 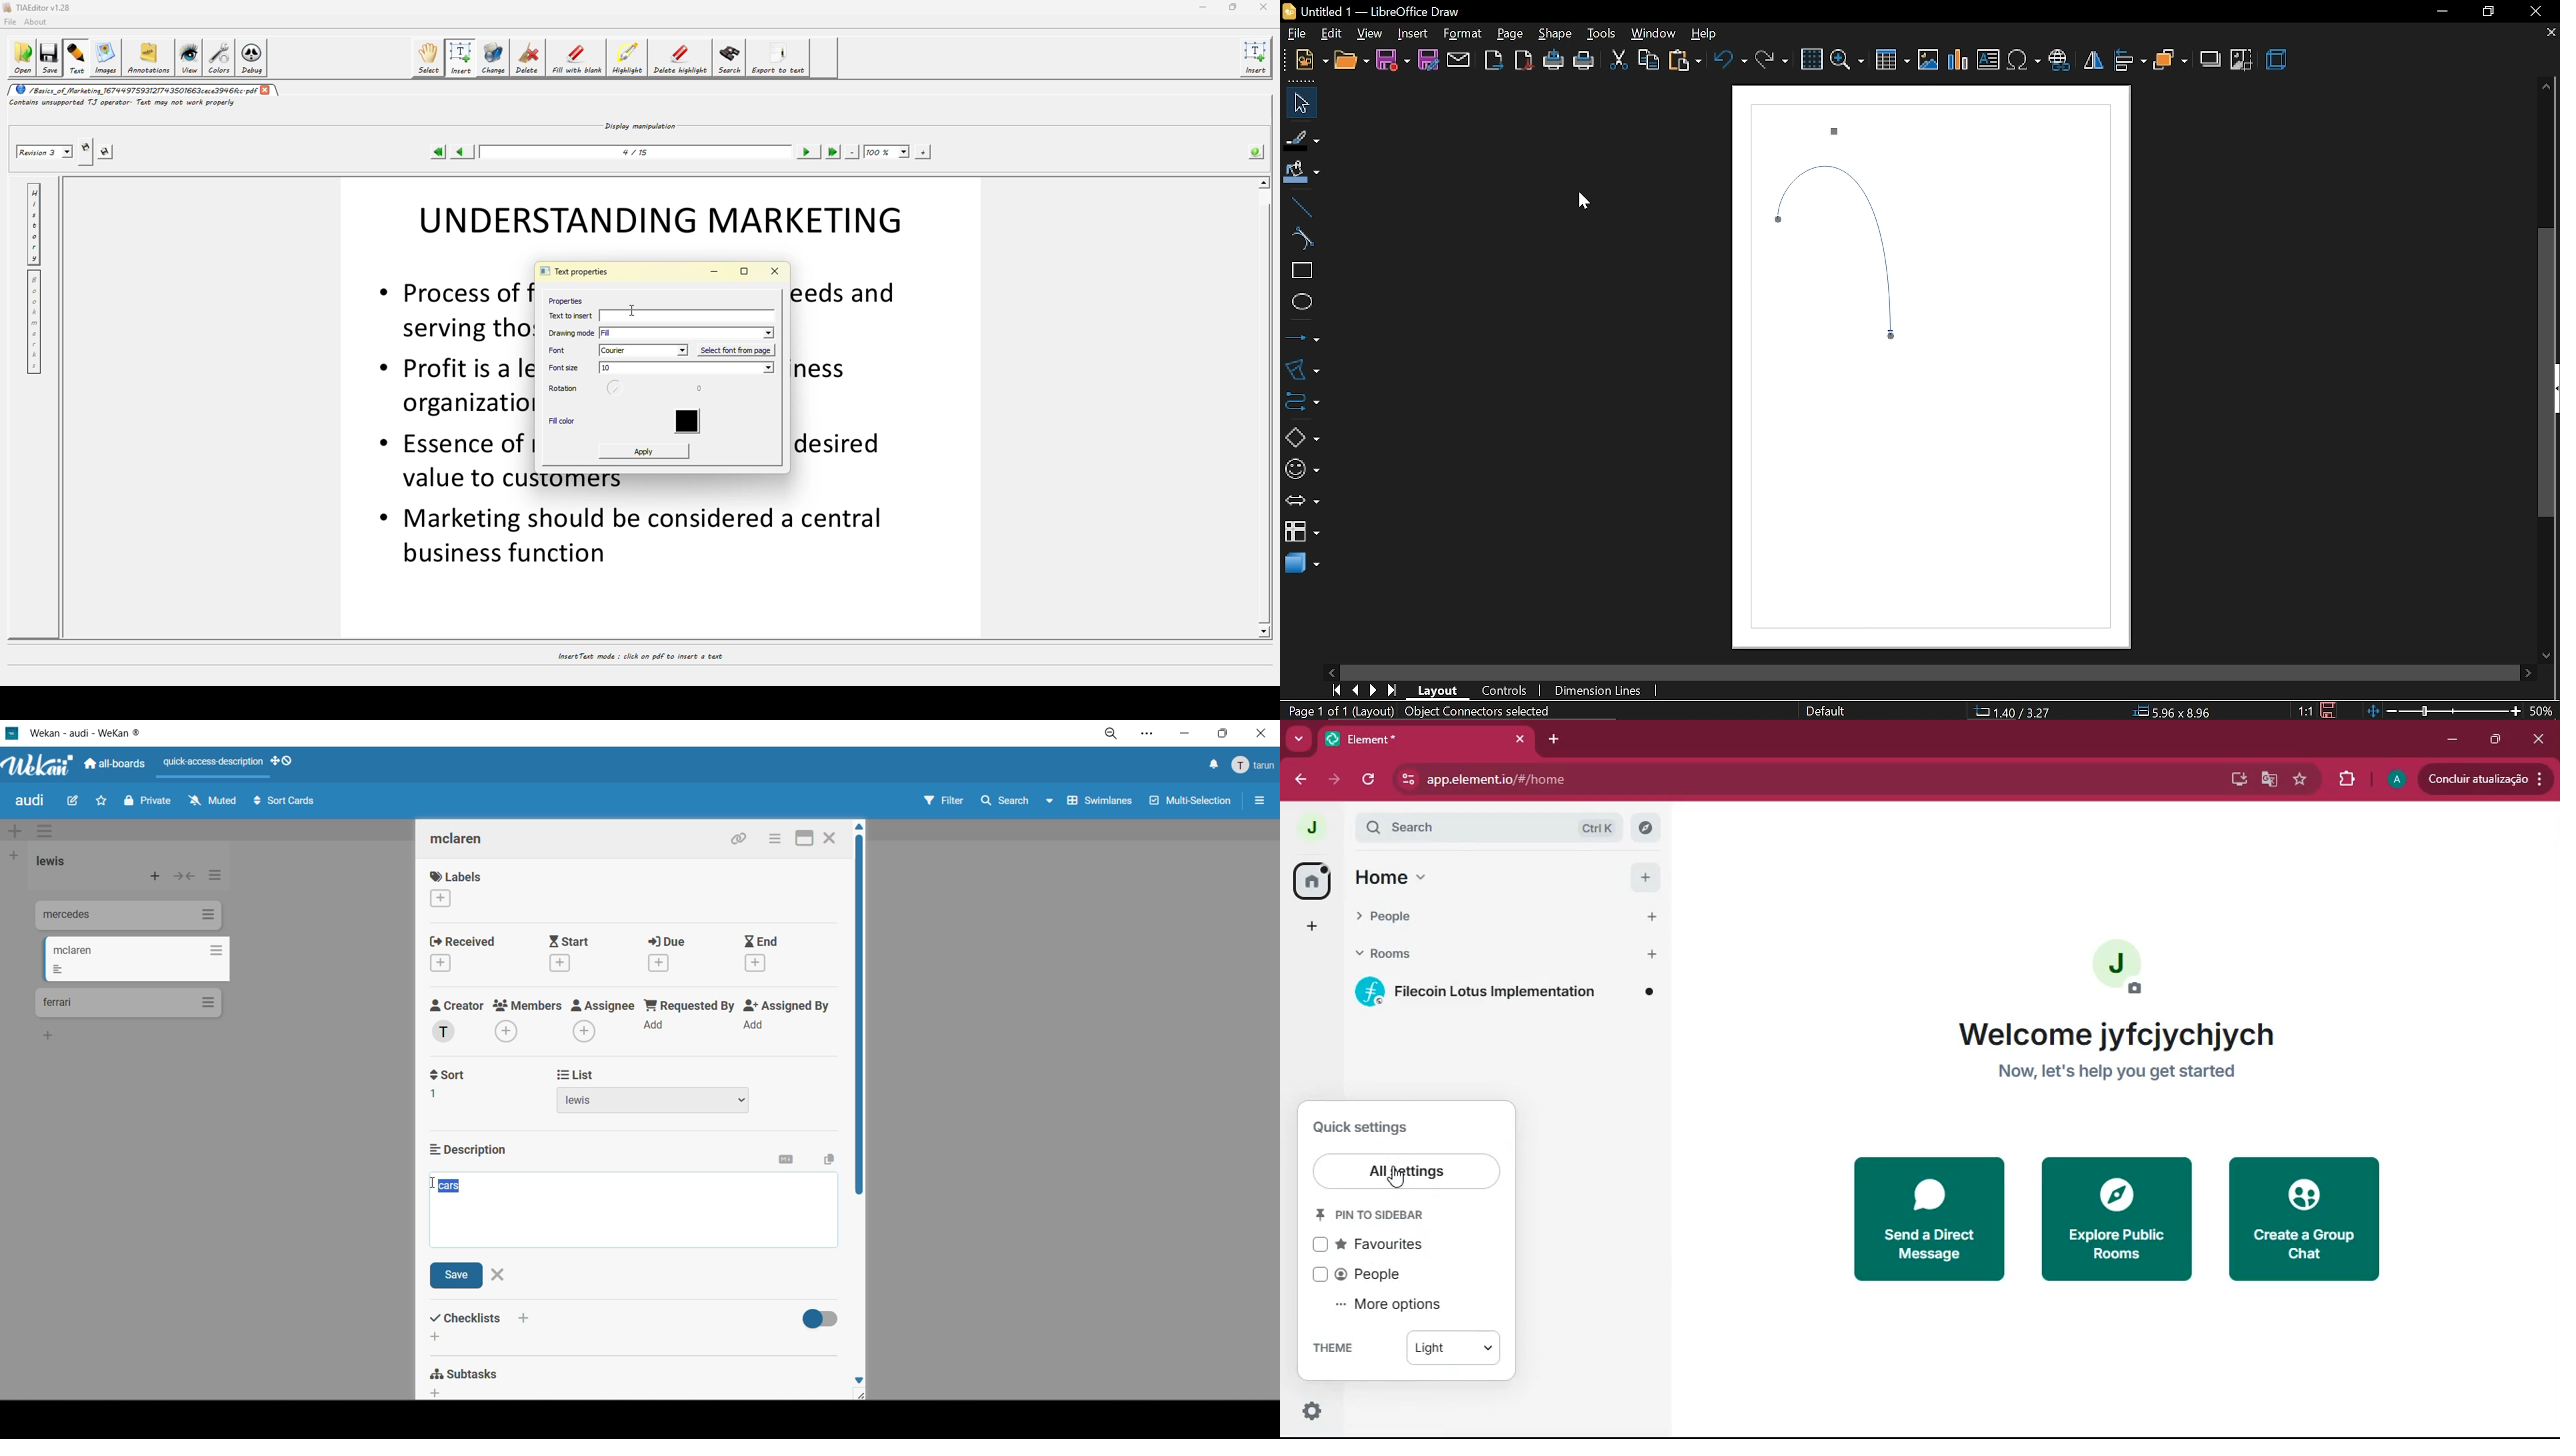 I want to click on format, so click(x=1462, y=34).